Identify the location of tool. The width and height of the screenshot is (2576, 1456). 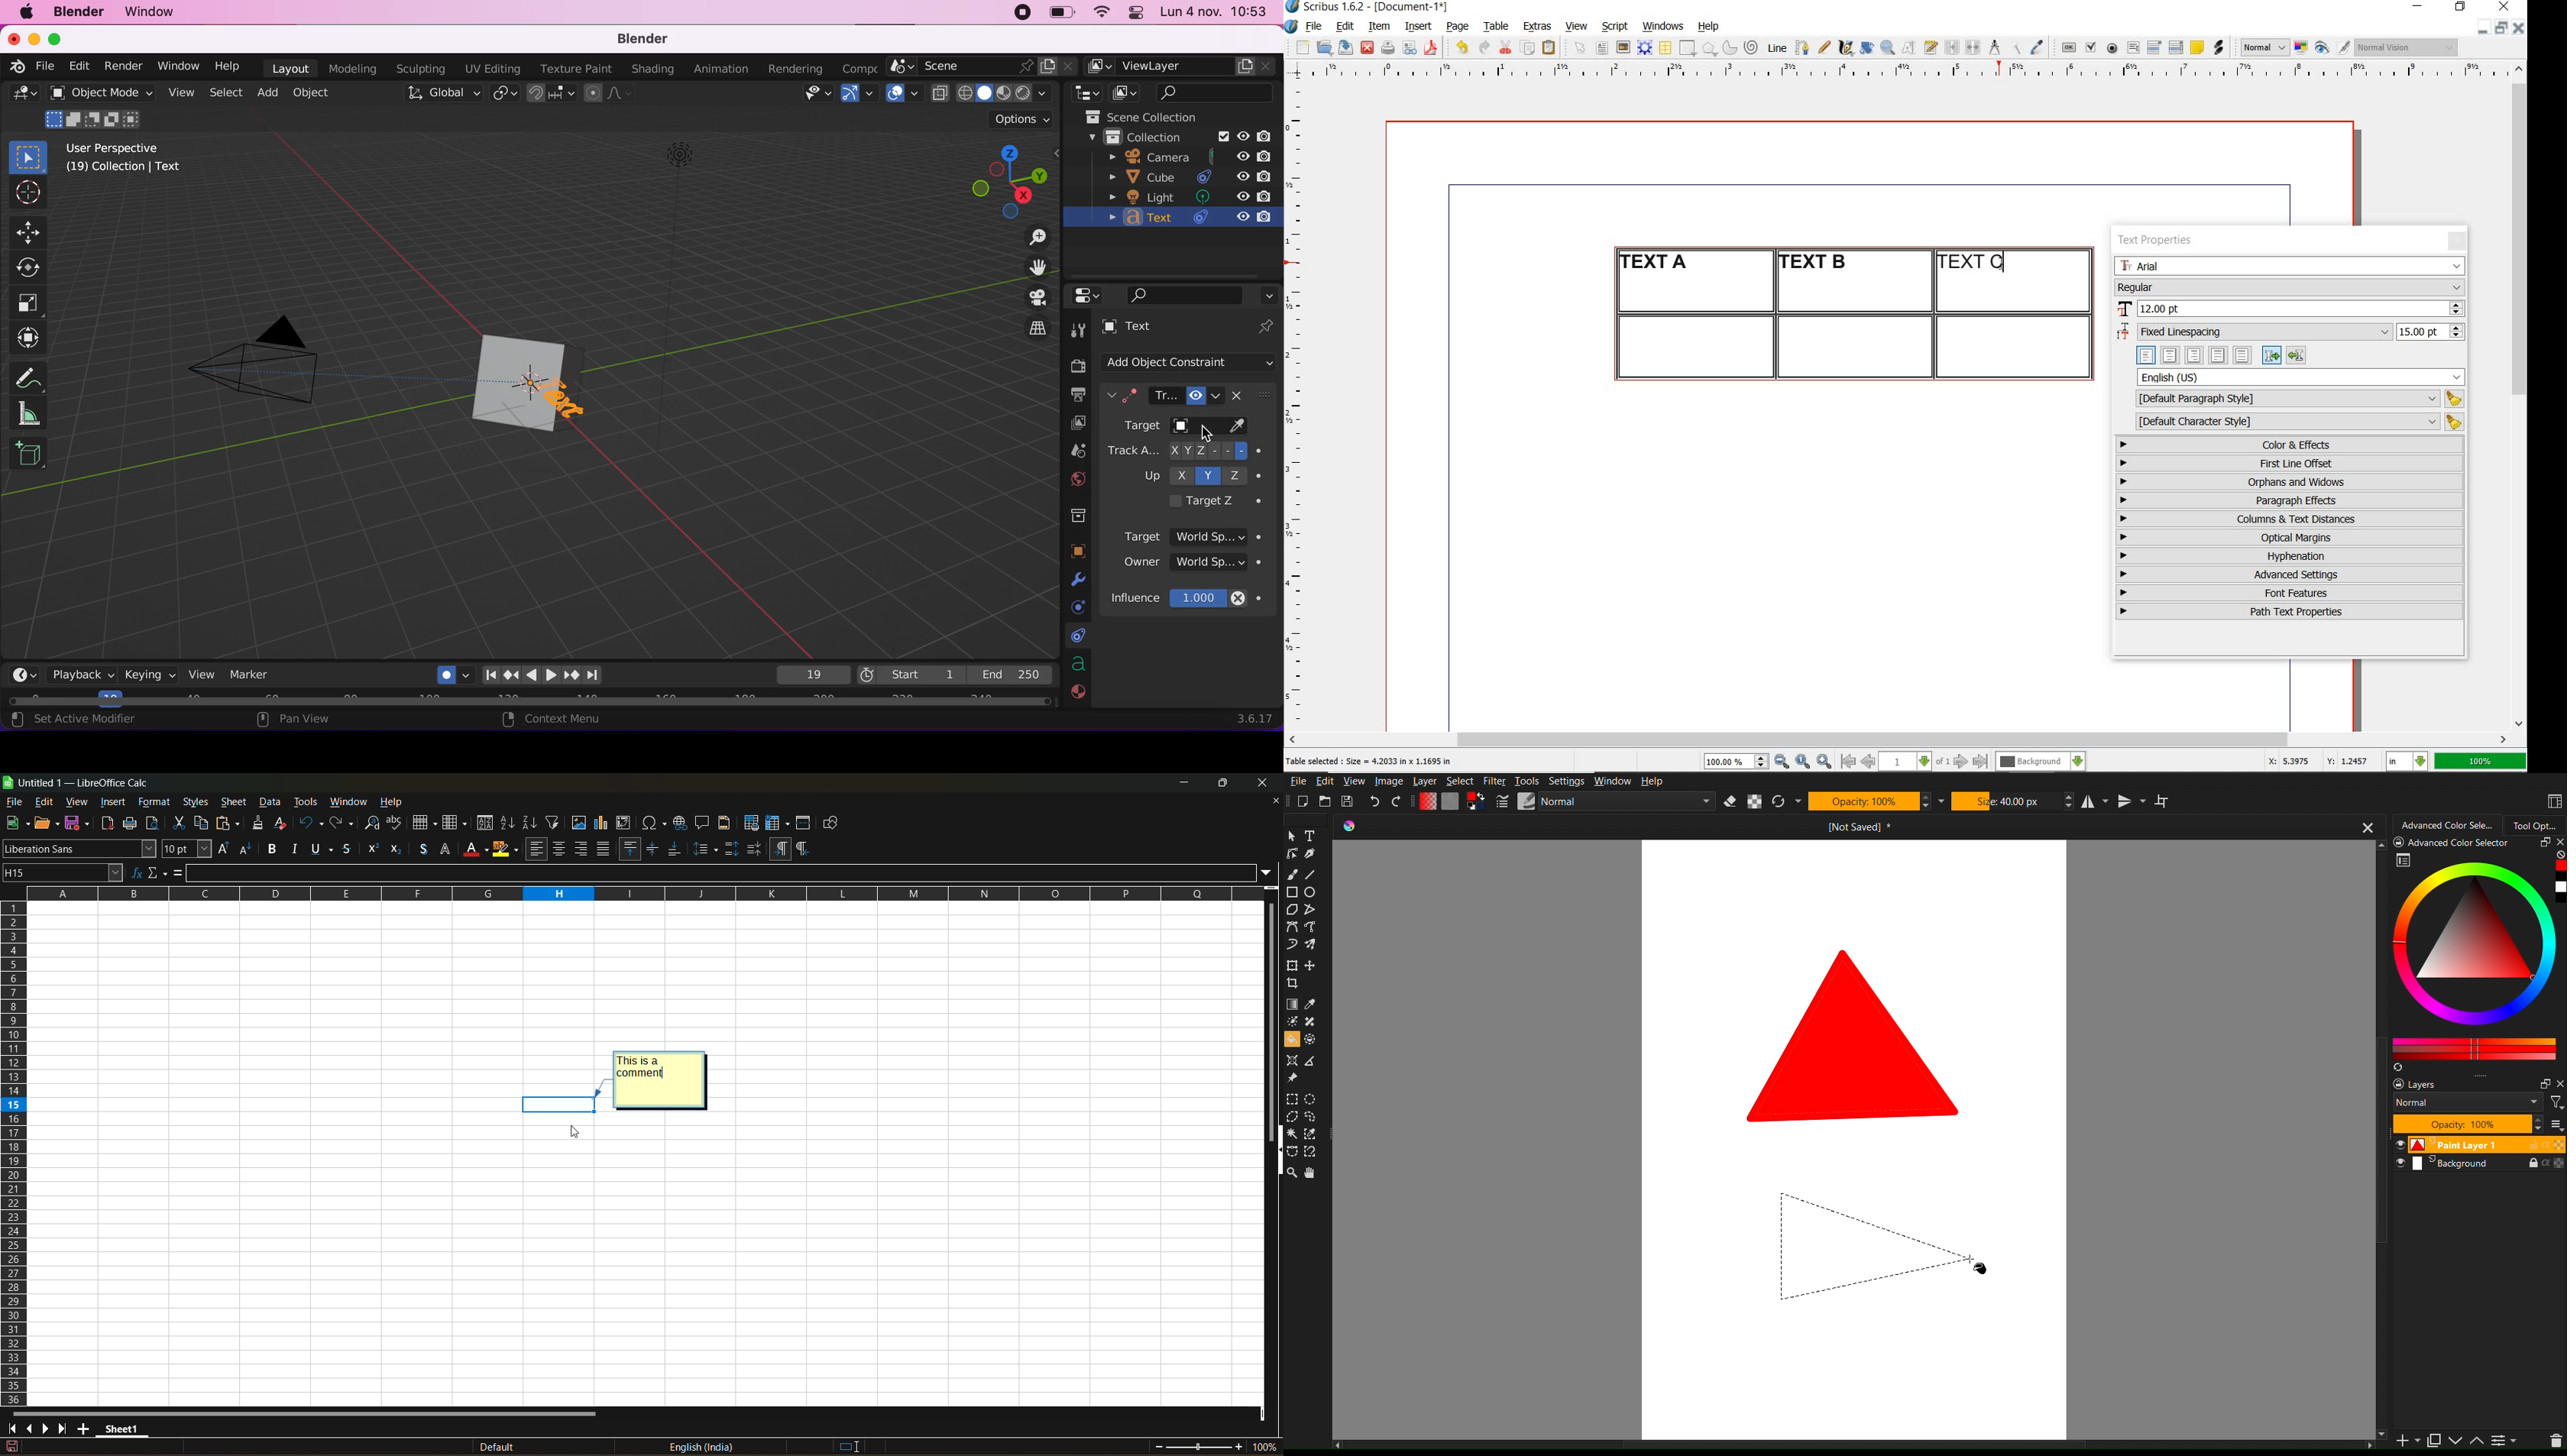
(1312, 1022).